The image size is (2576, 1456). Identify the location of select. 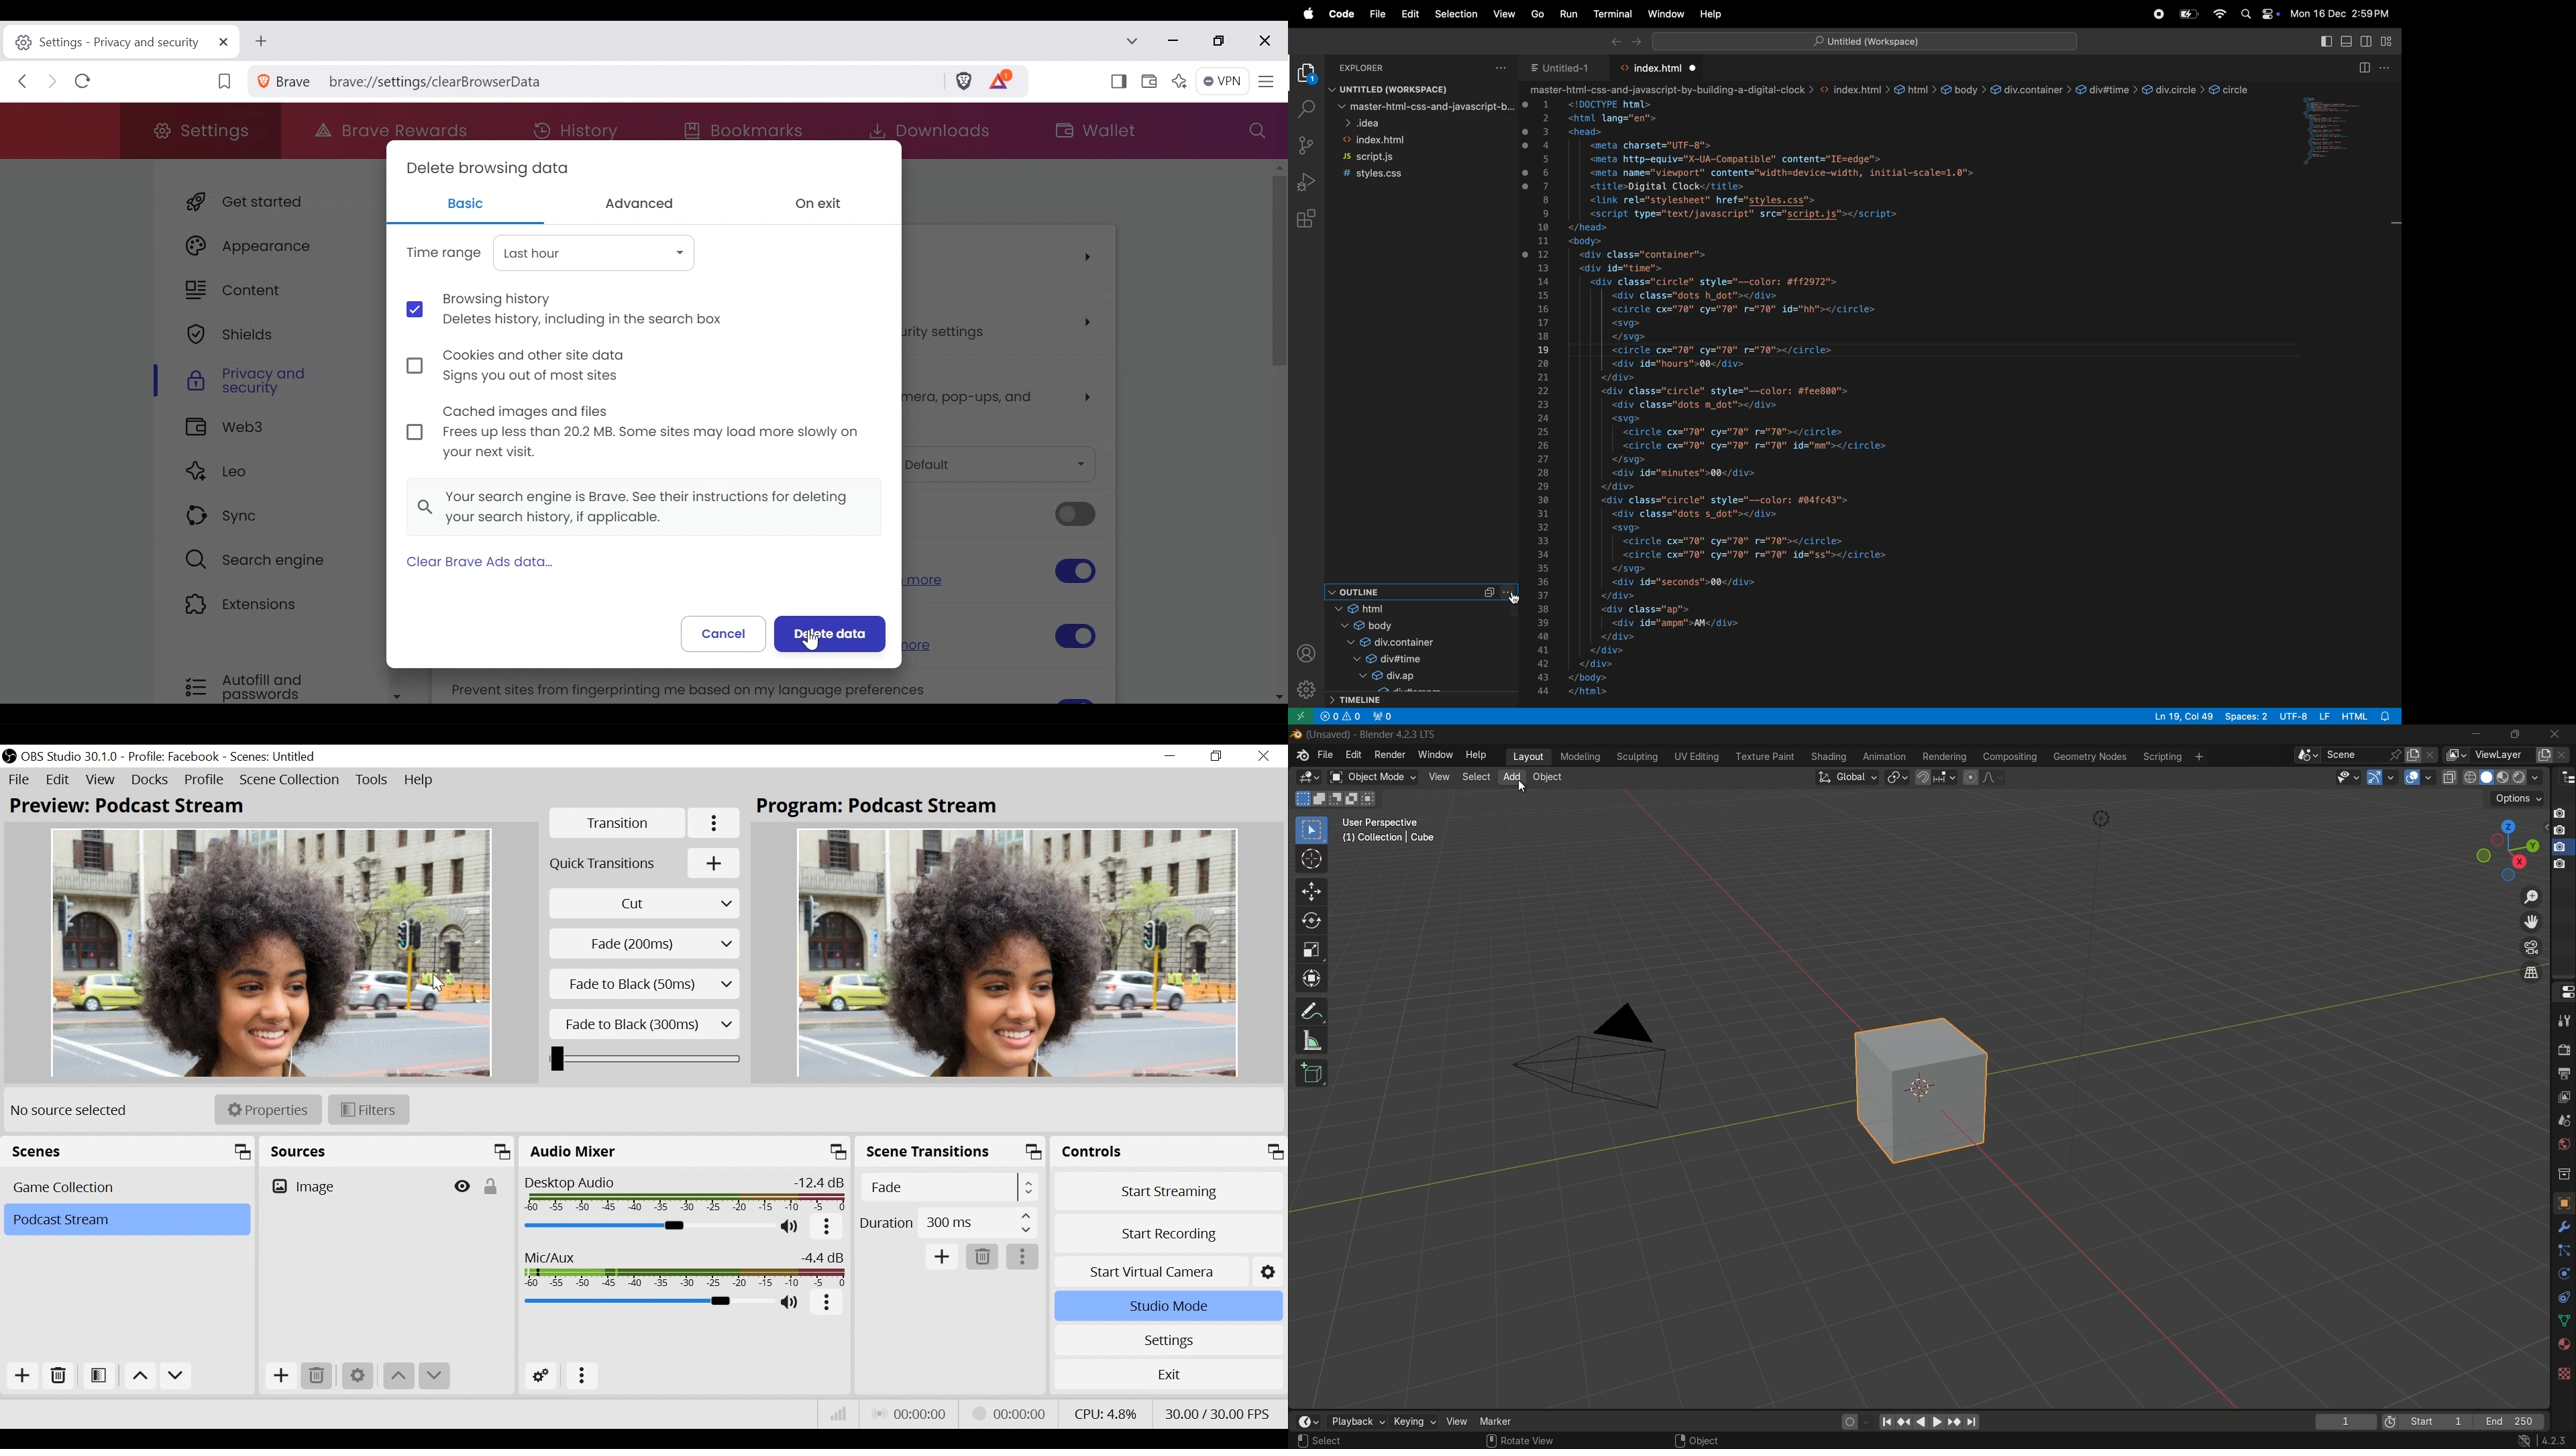
(1330, 1441).